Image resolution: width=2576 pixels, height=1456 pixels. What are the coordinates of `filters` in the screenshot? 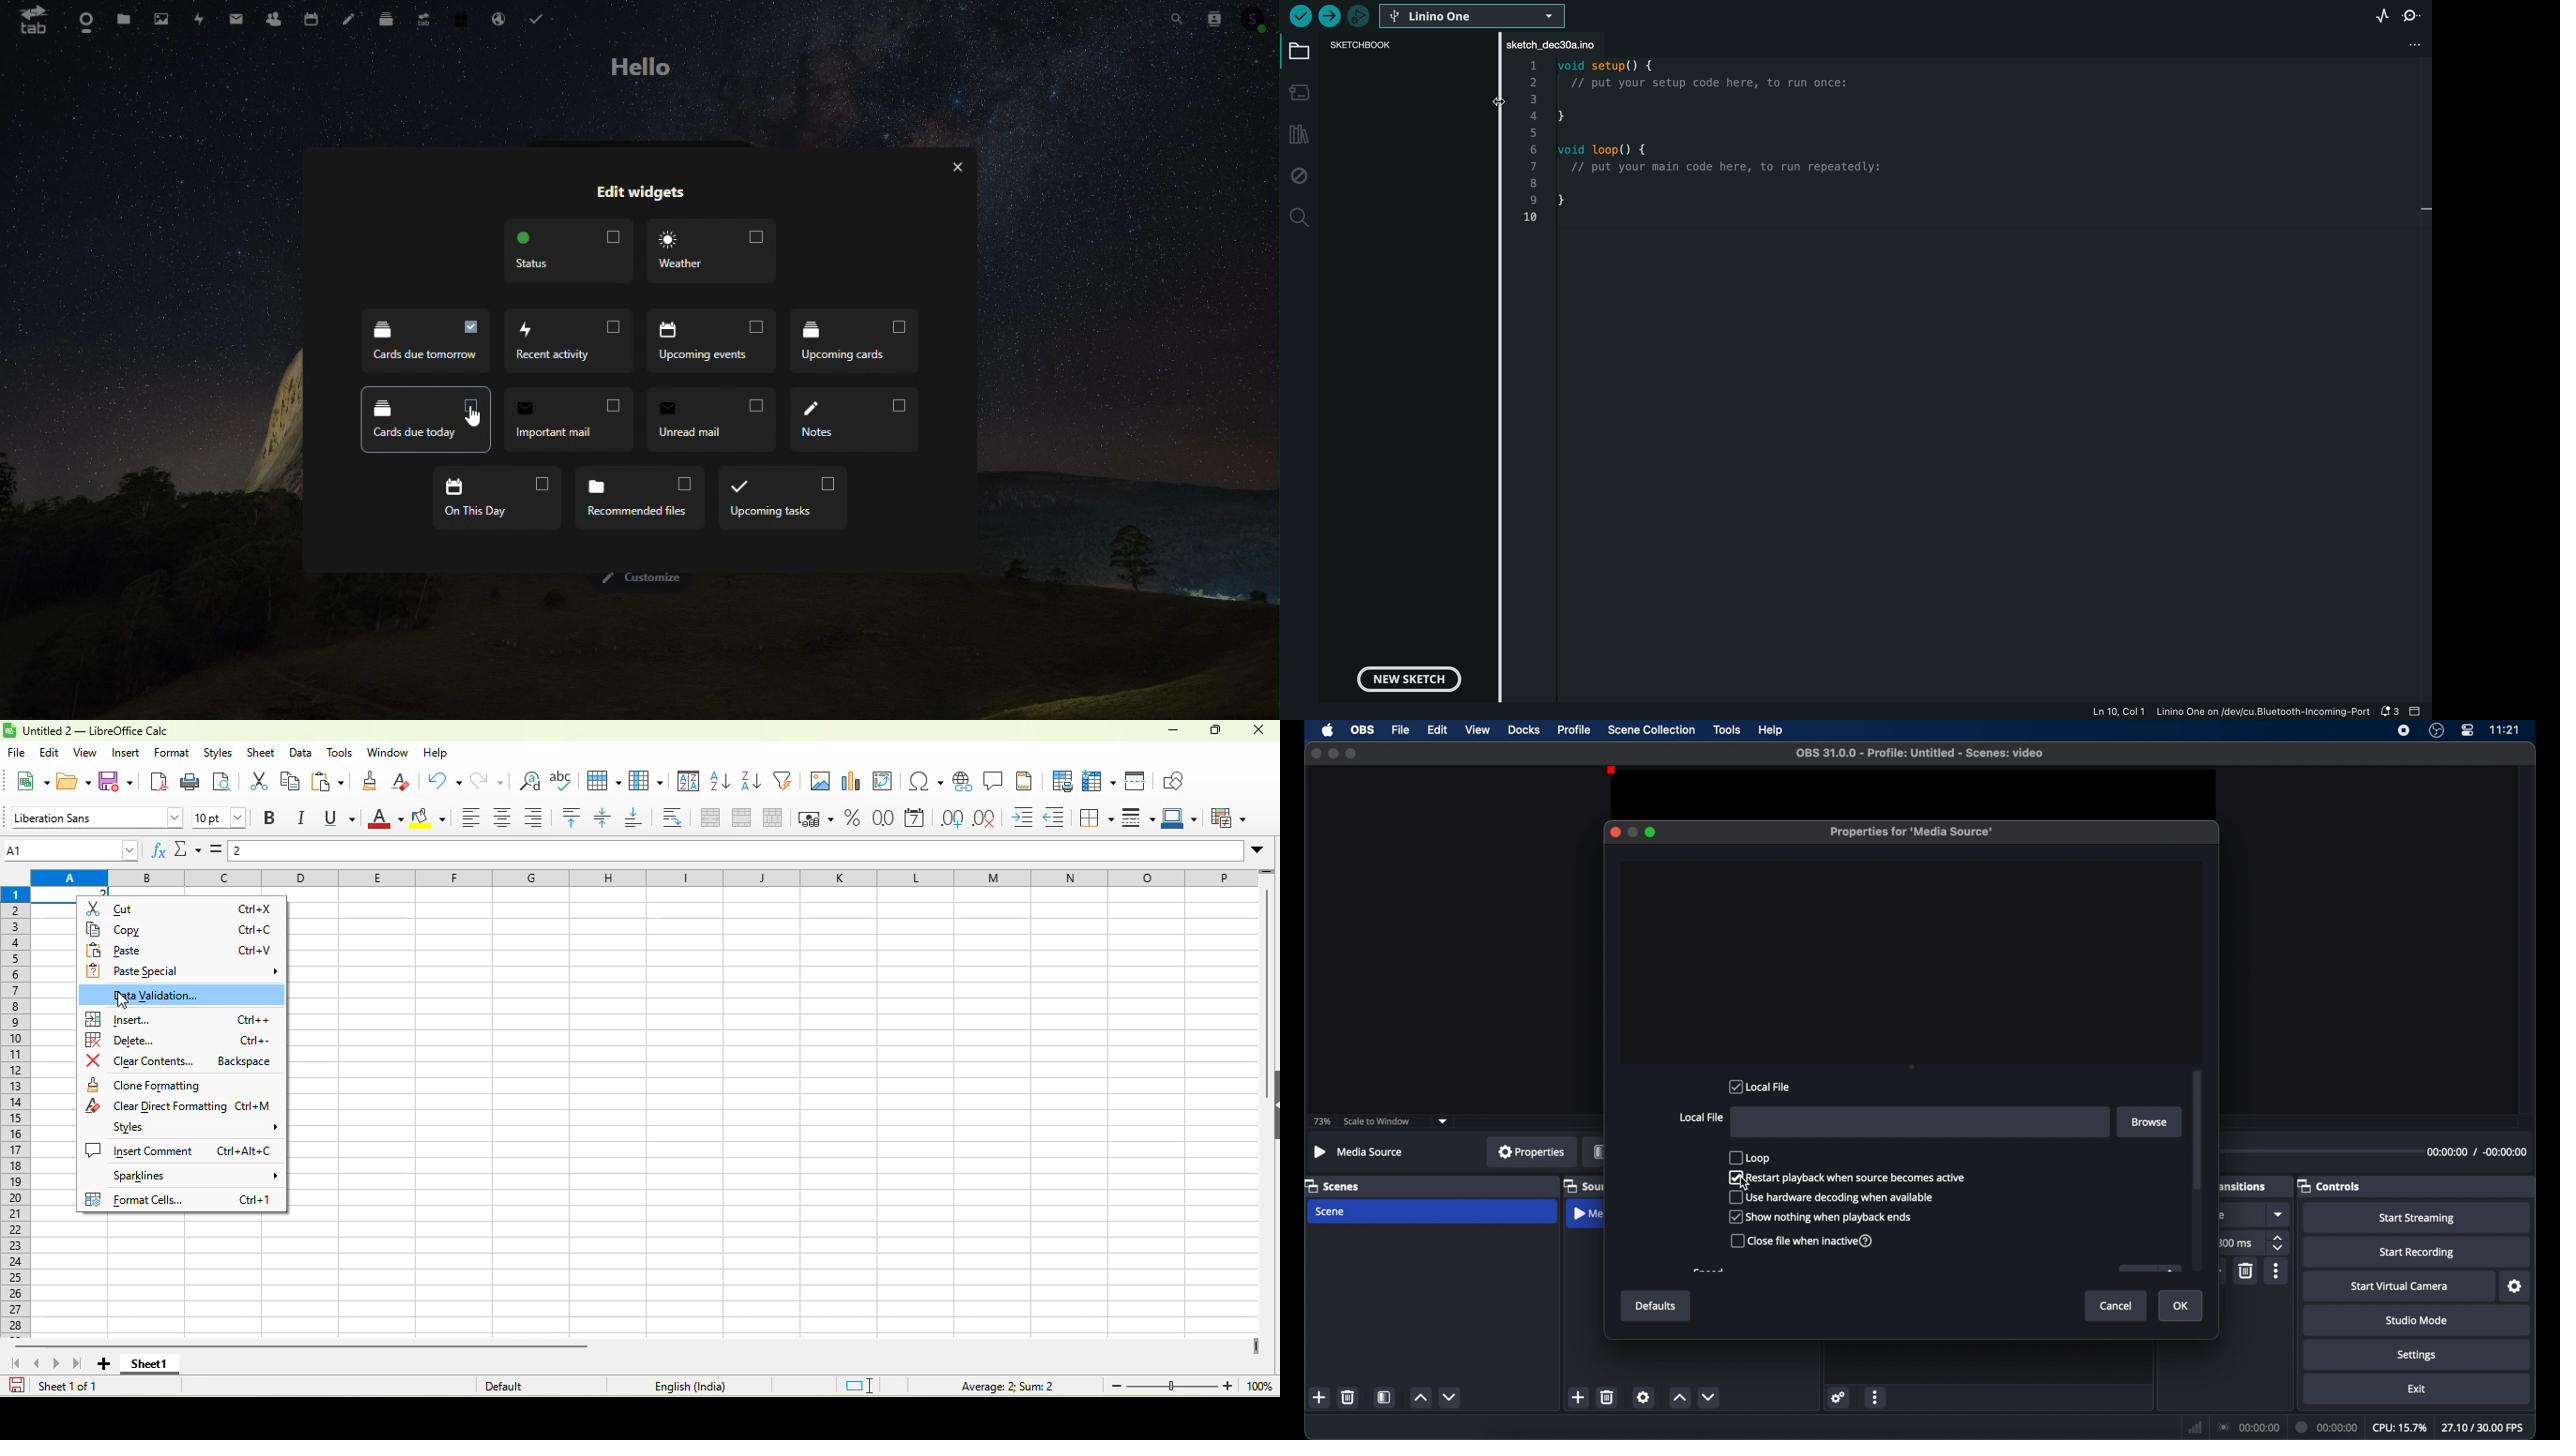 It's located at (1600, 1151).